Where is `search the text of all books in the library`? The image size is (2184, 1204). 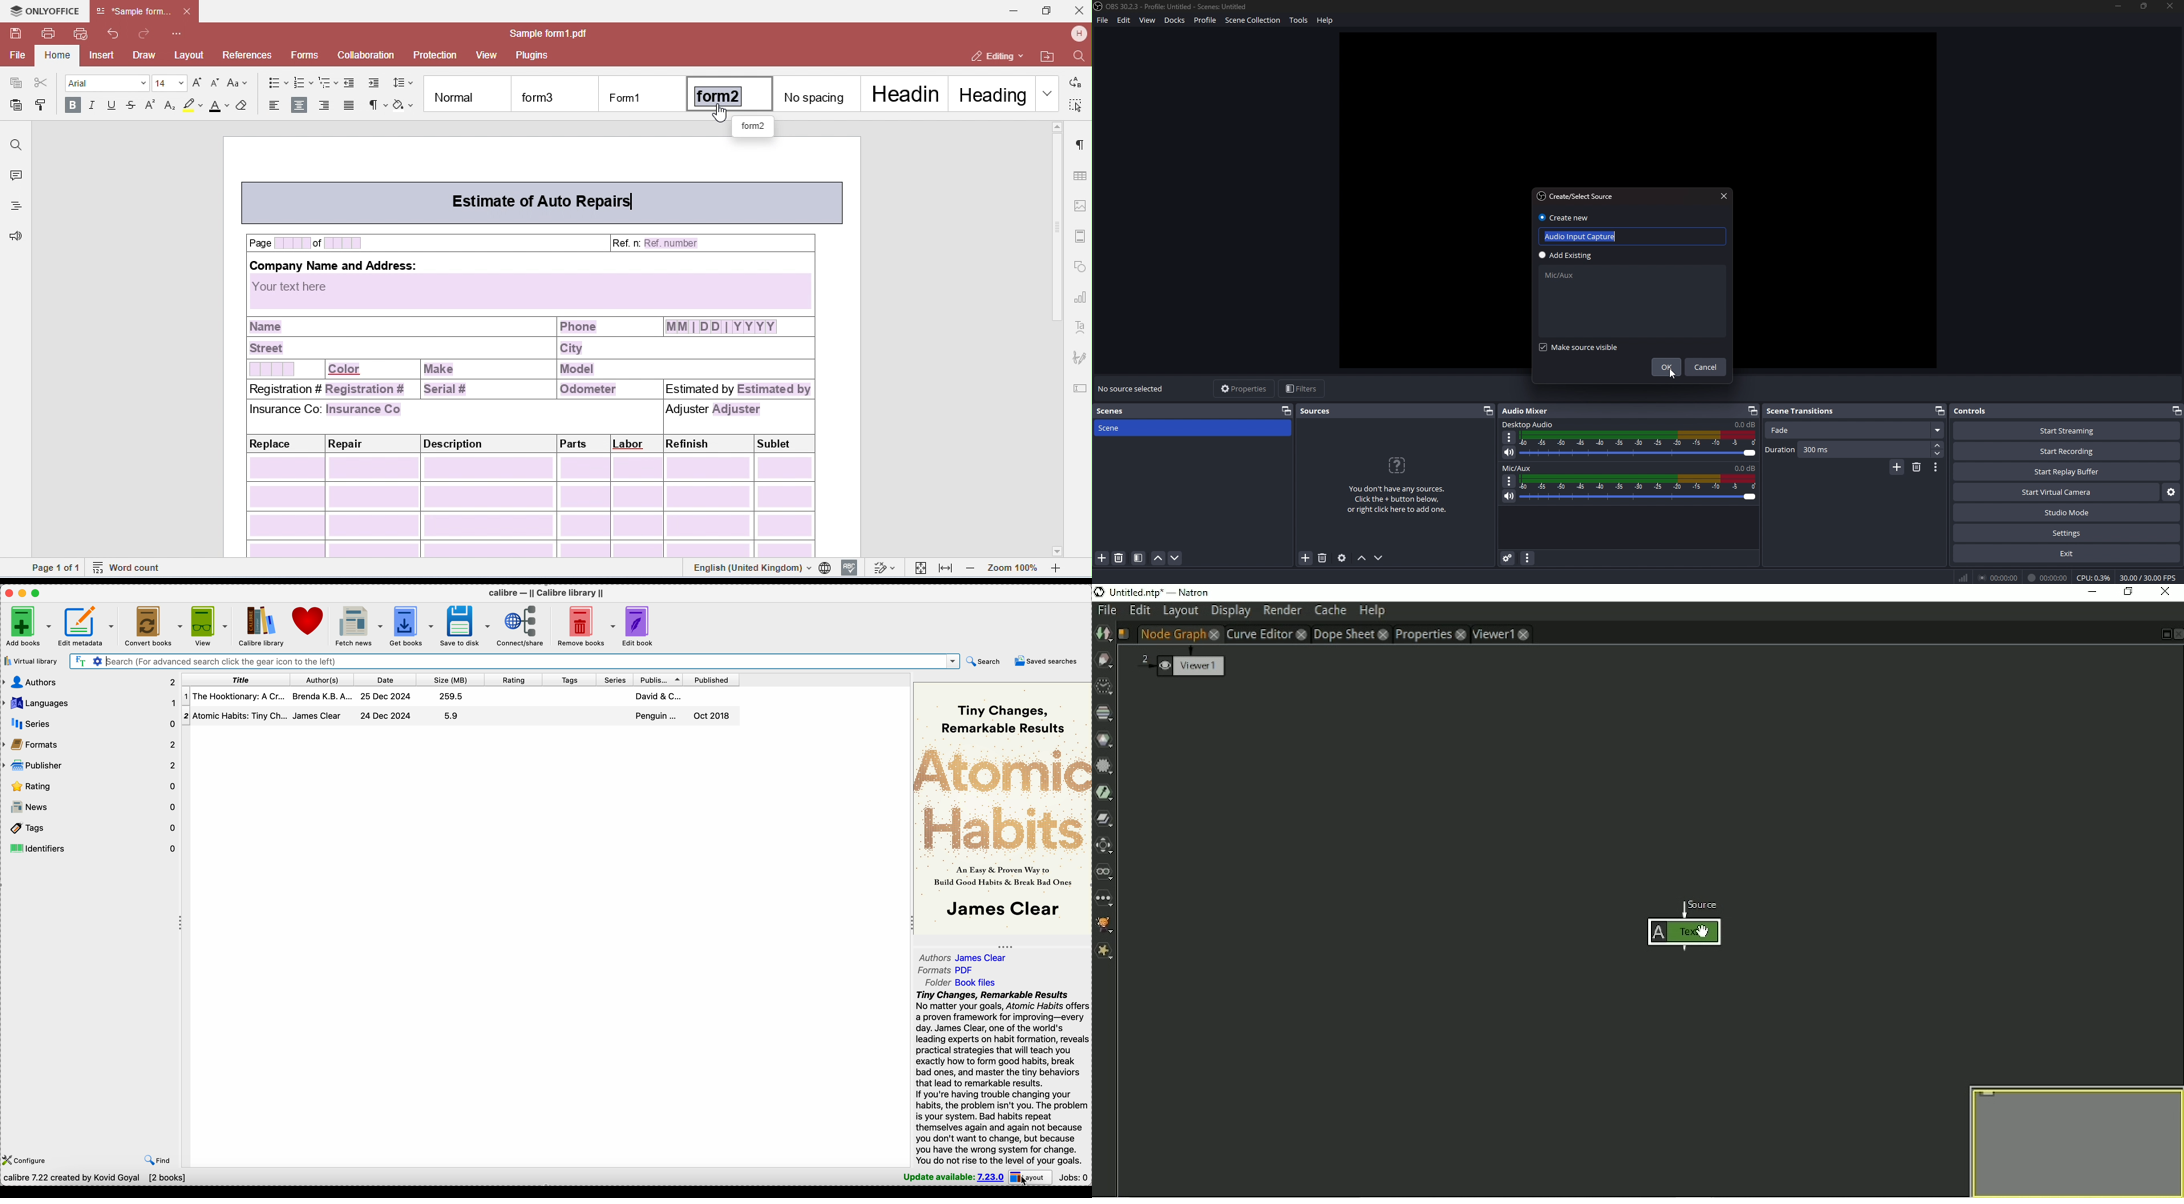 search the text of all books in the library is located at coordinates (79, 661).